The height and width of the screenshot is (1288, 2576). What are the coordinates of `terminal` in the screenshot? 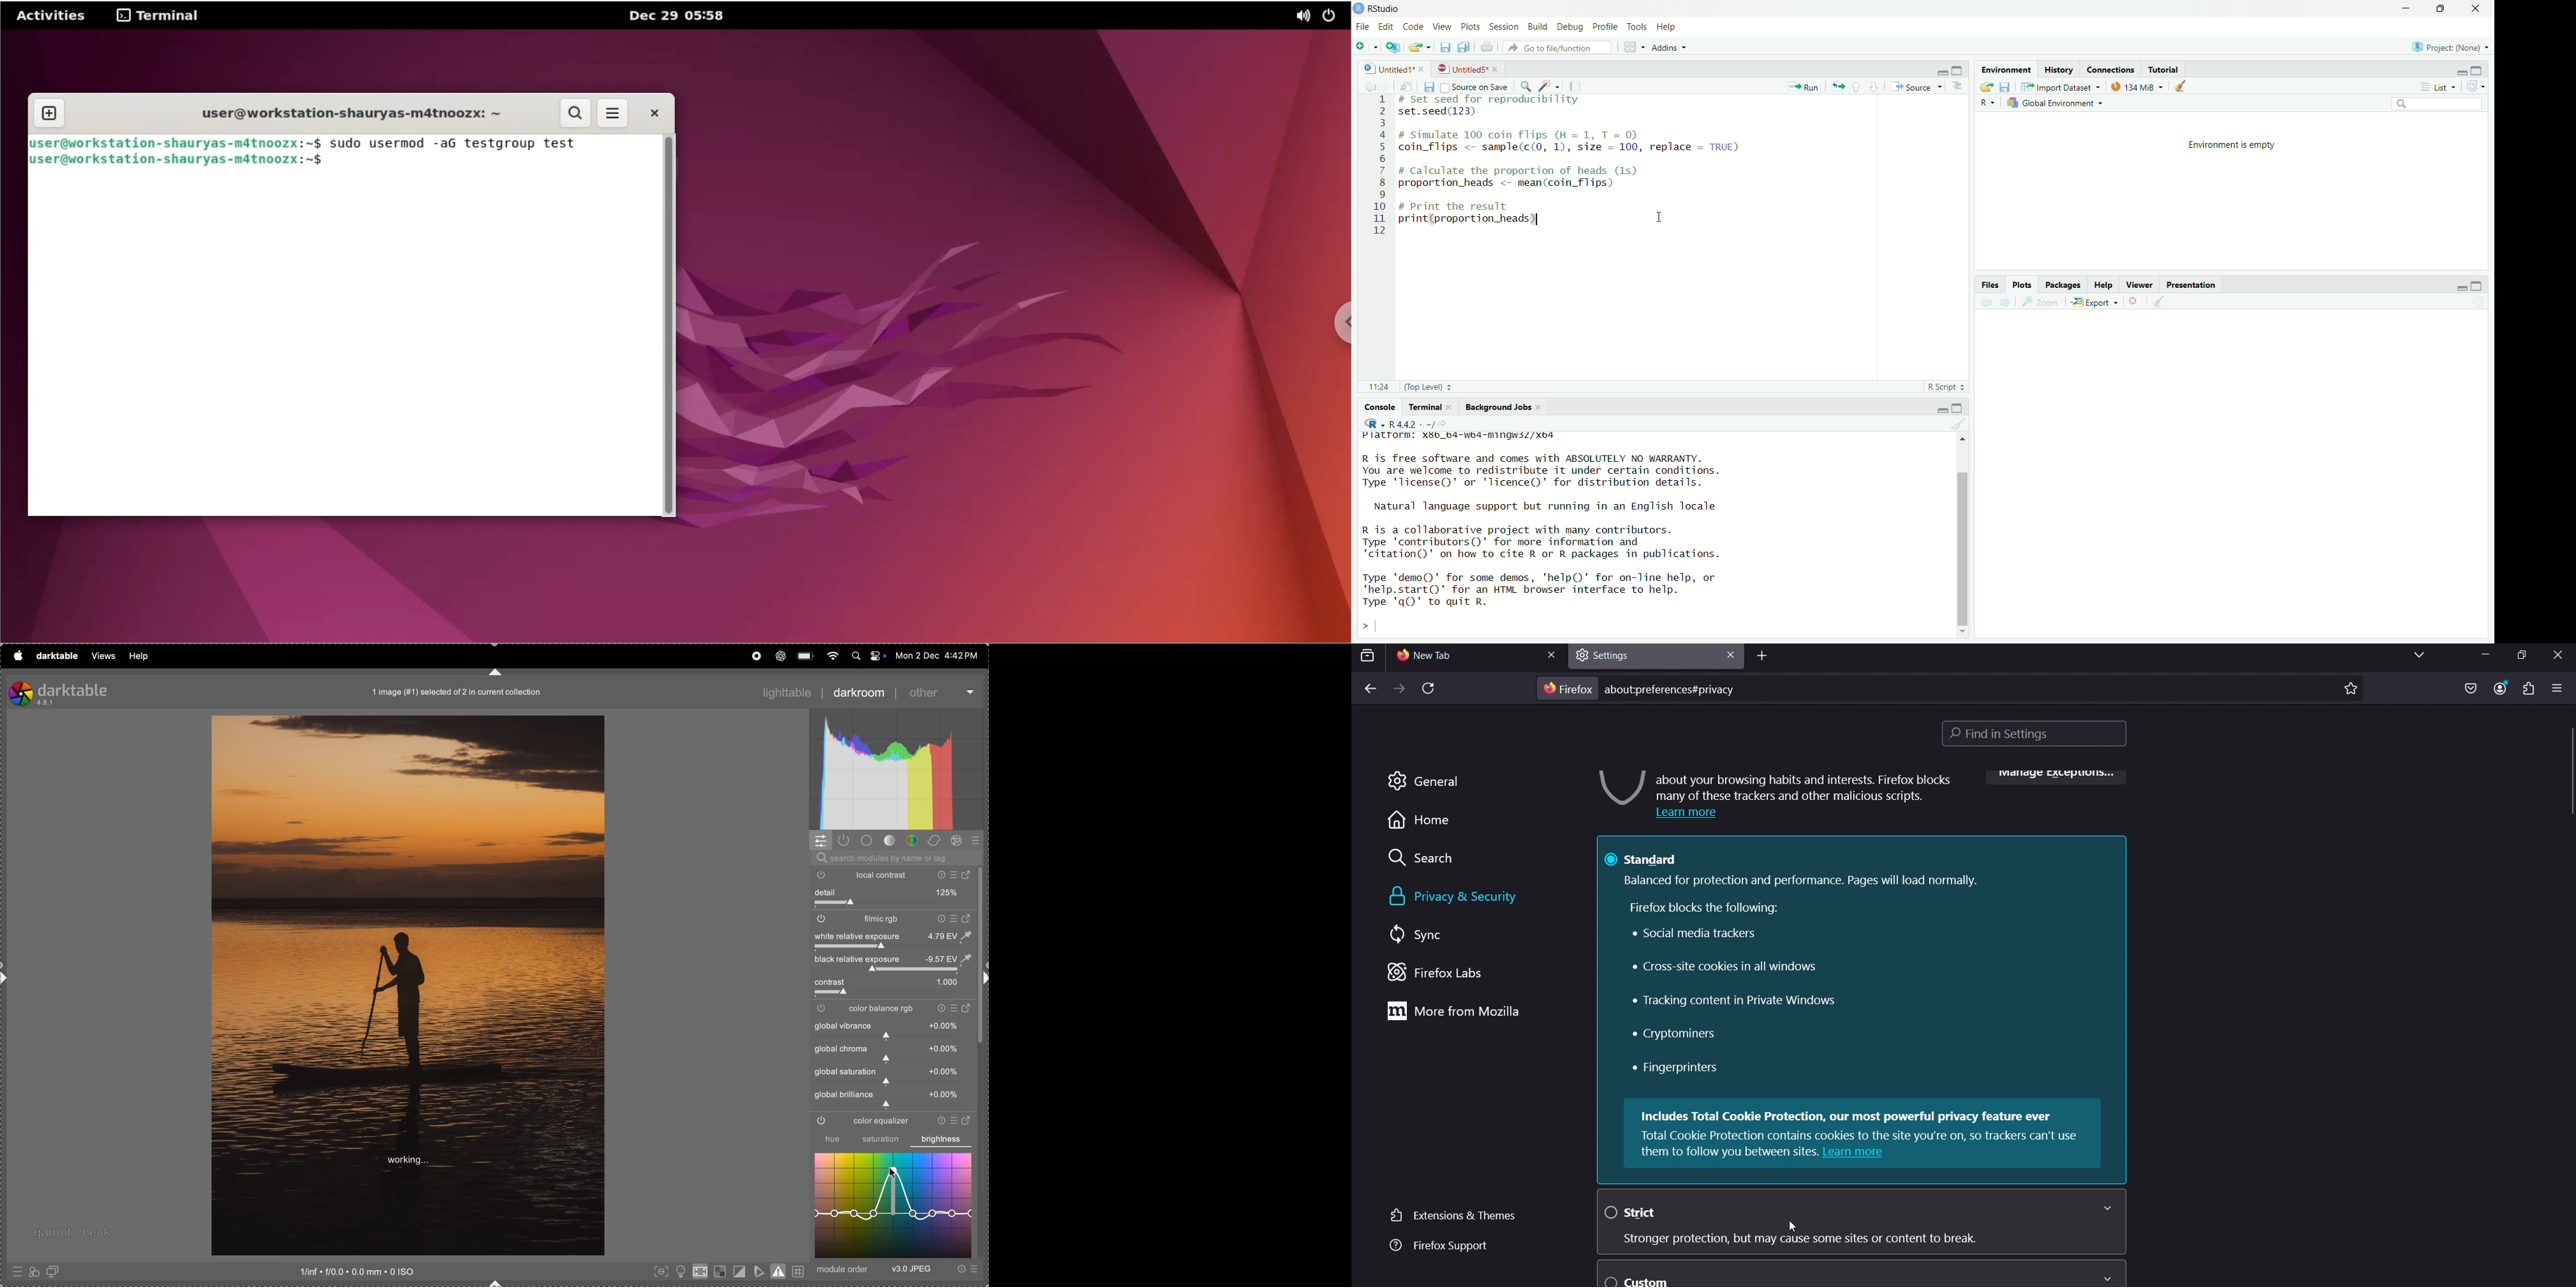 It's located at (1424, 408).